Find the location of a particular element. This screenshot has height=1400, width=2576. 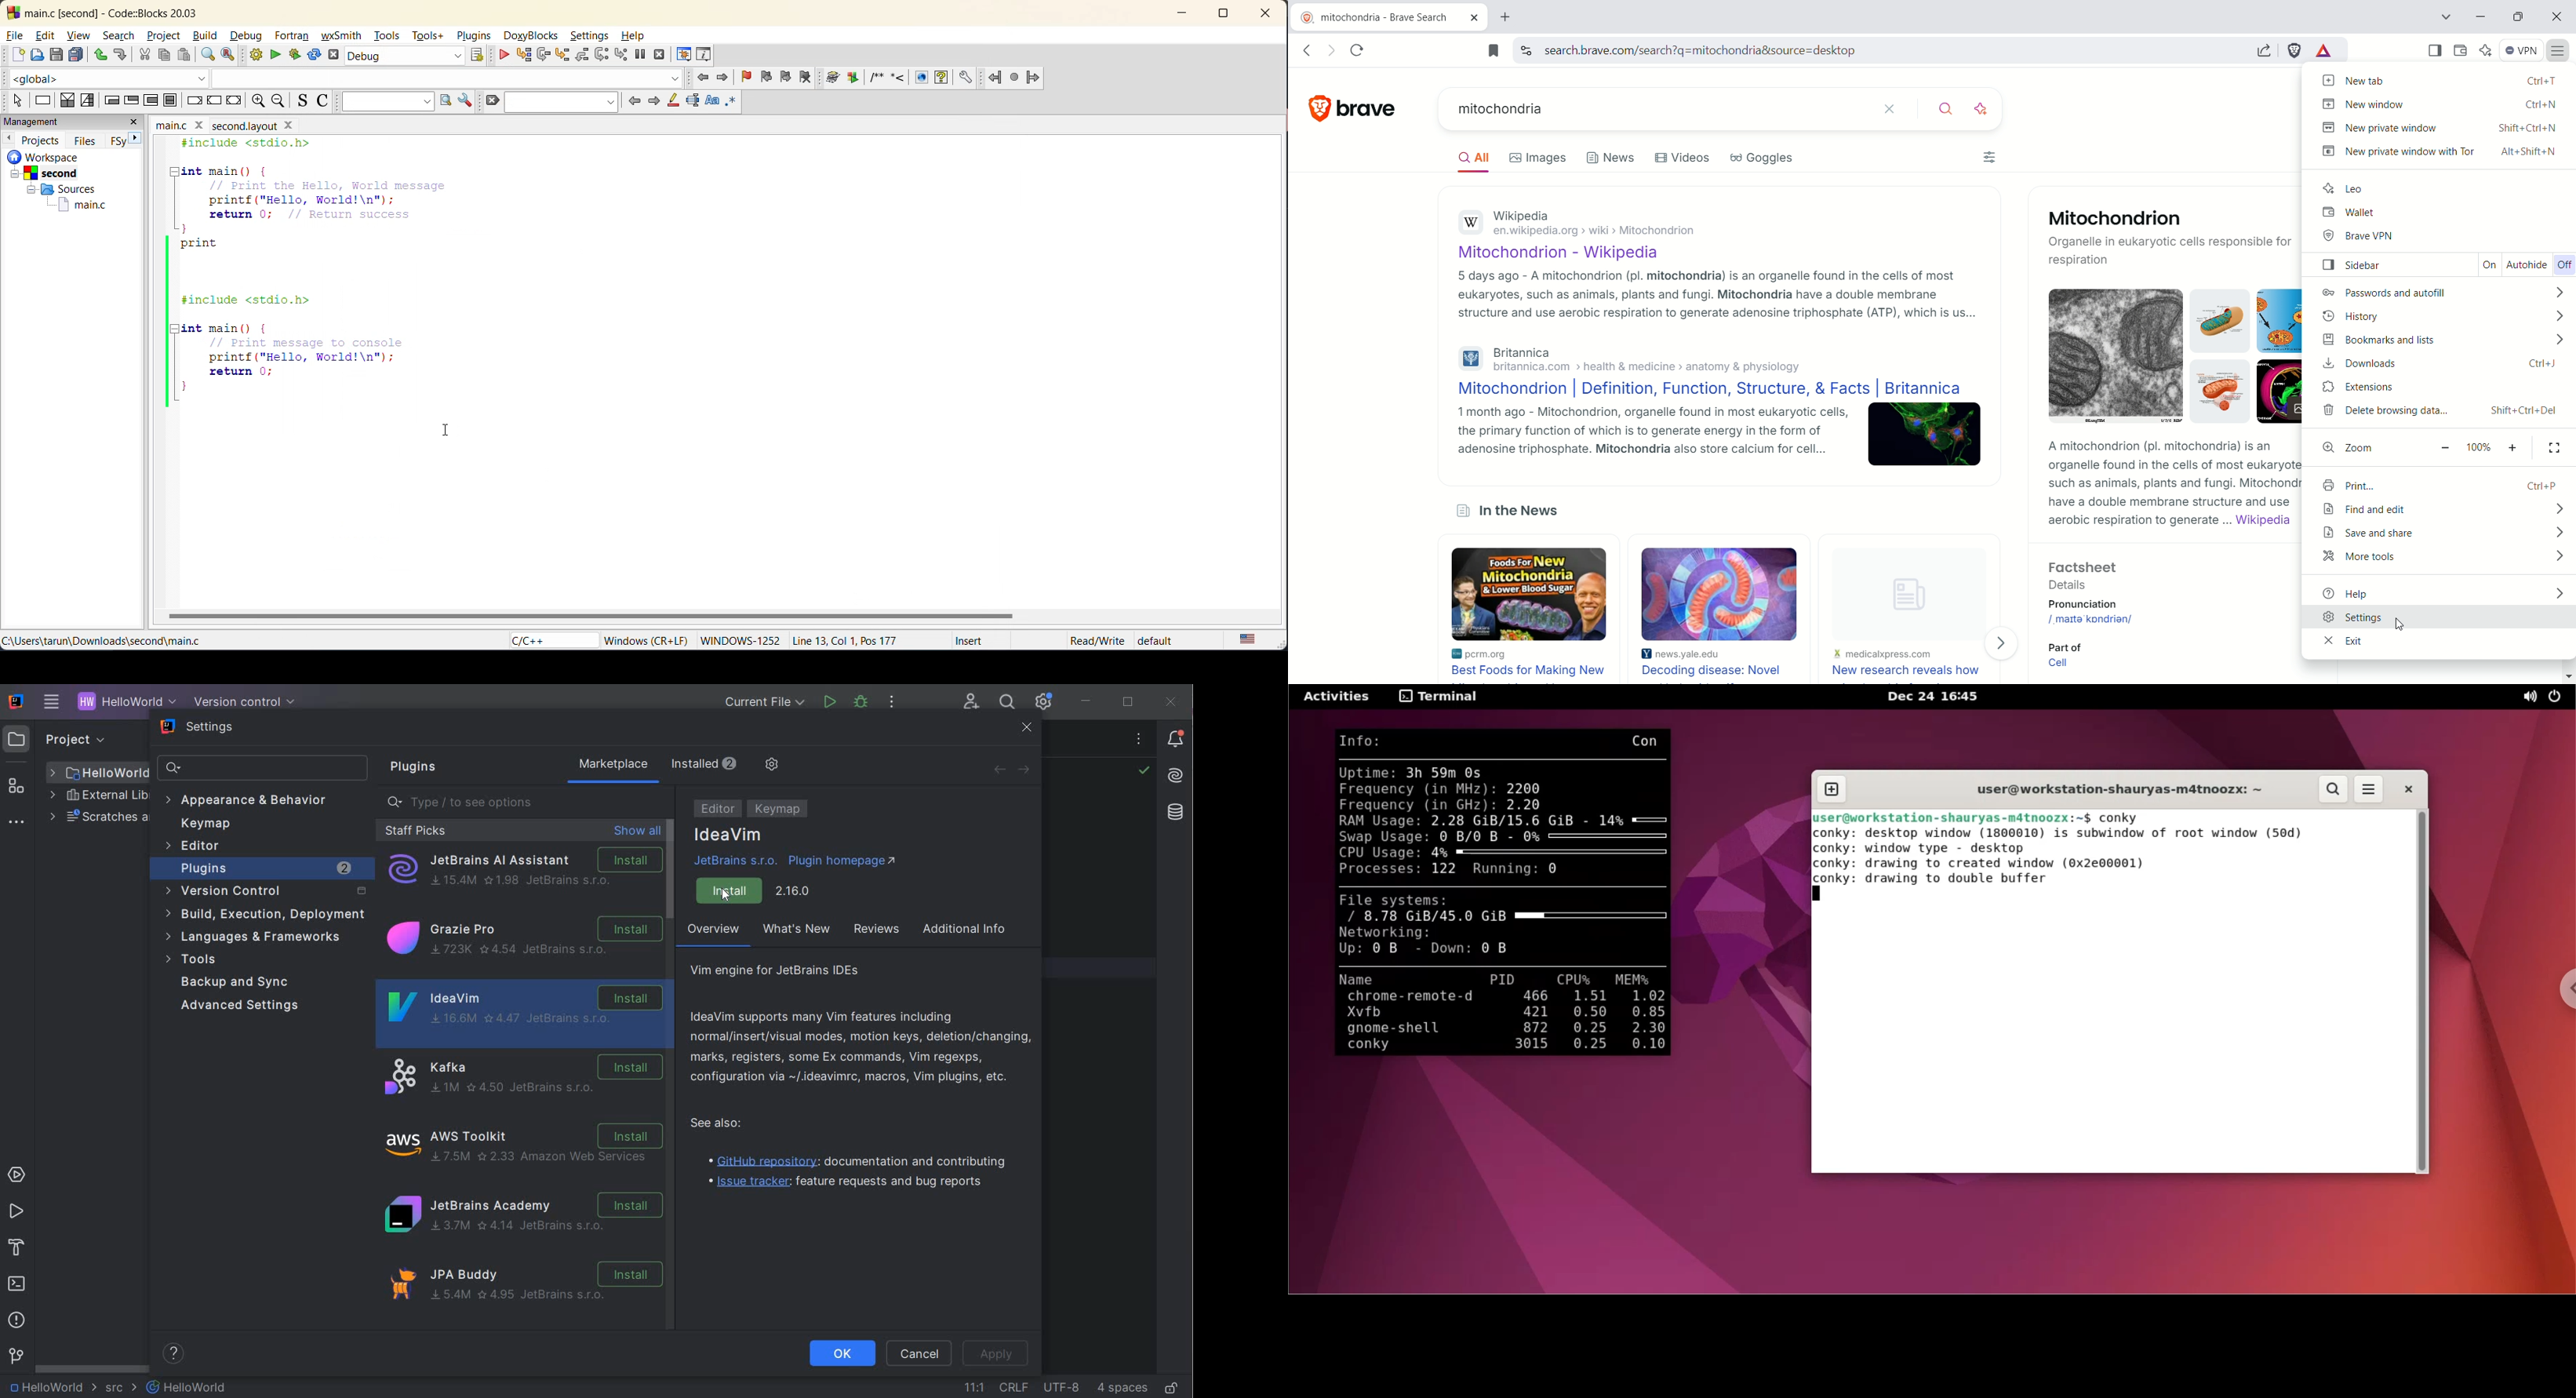

appearance & behavior is located at coordinates (253, 800).